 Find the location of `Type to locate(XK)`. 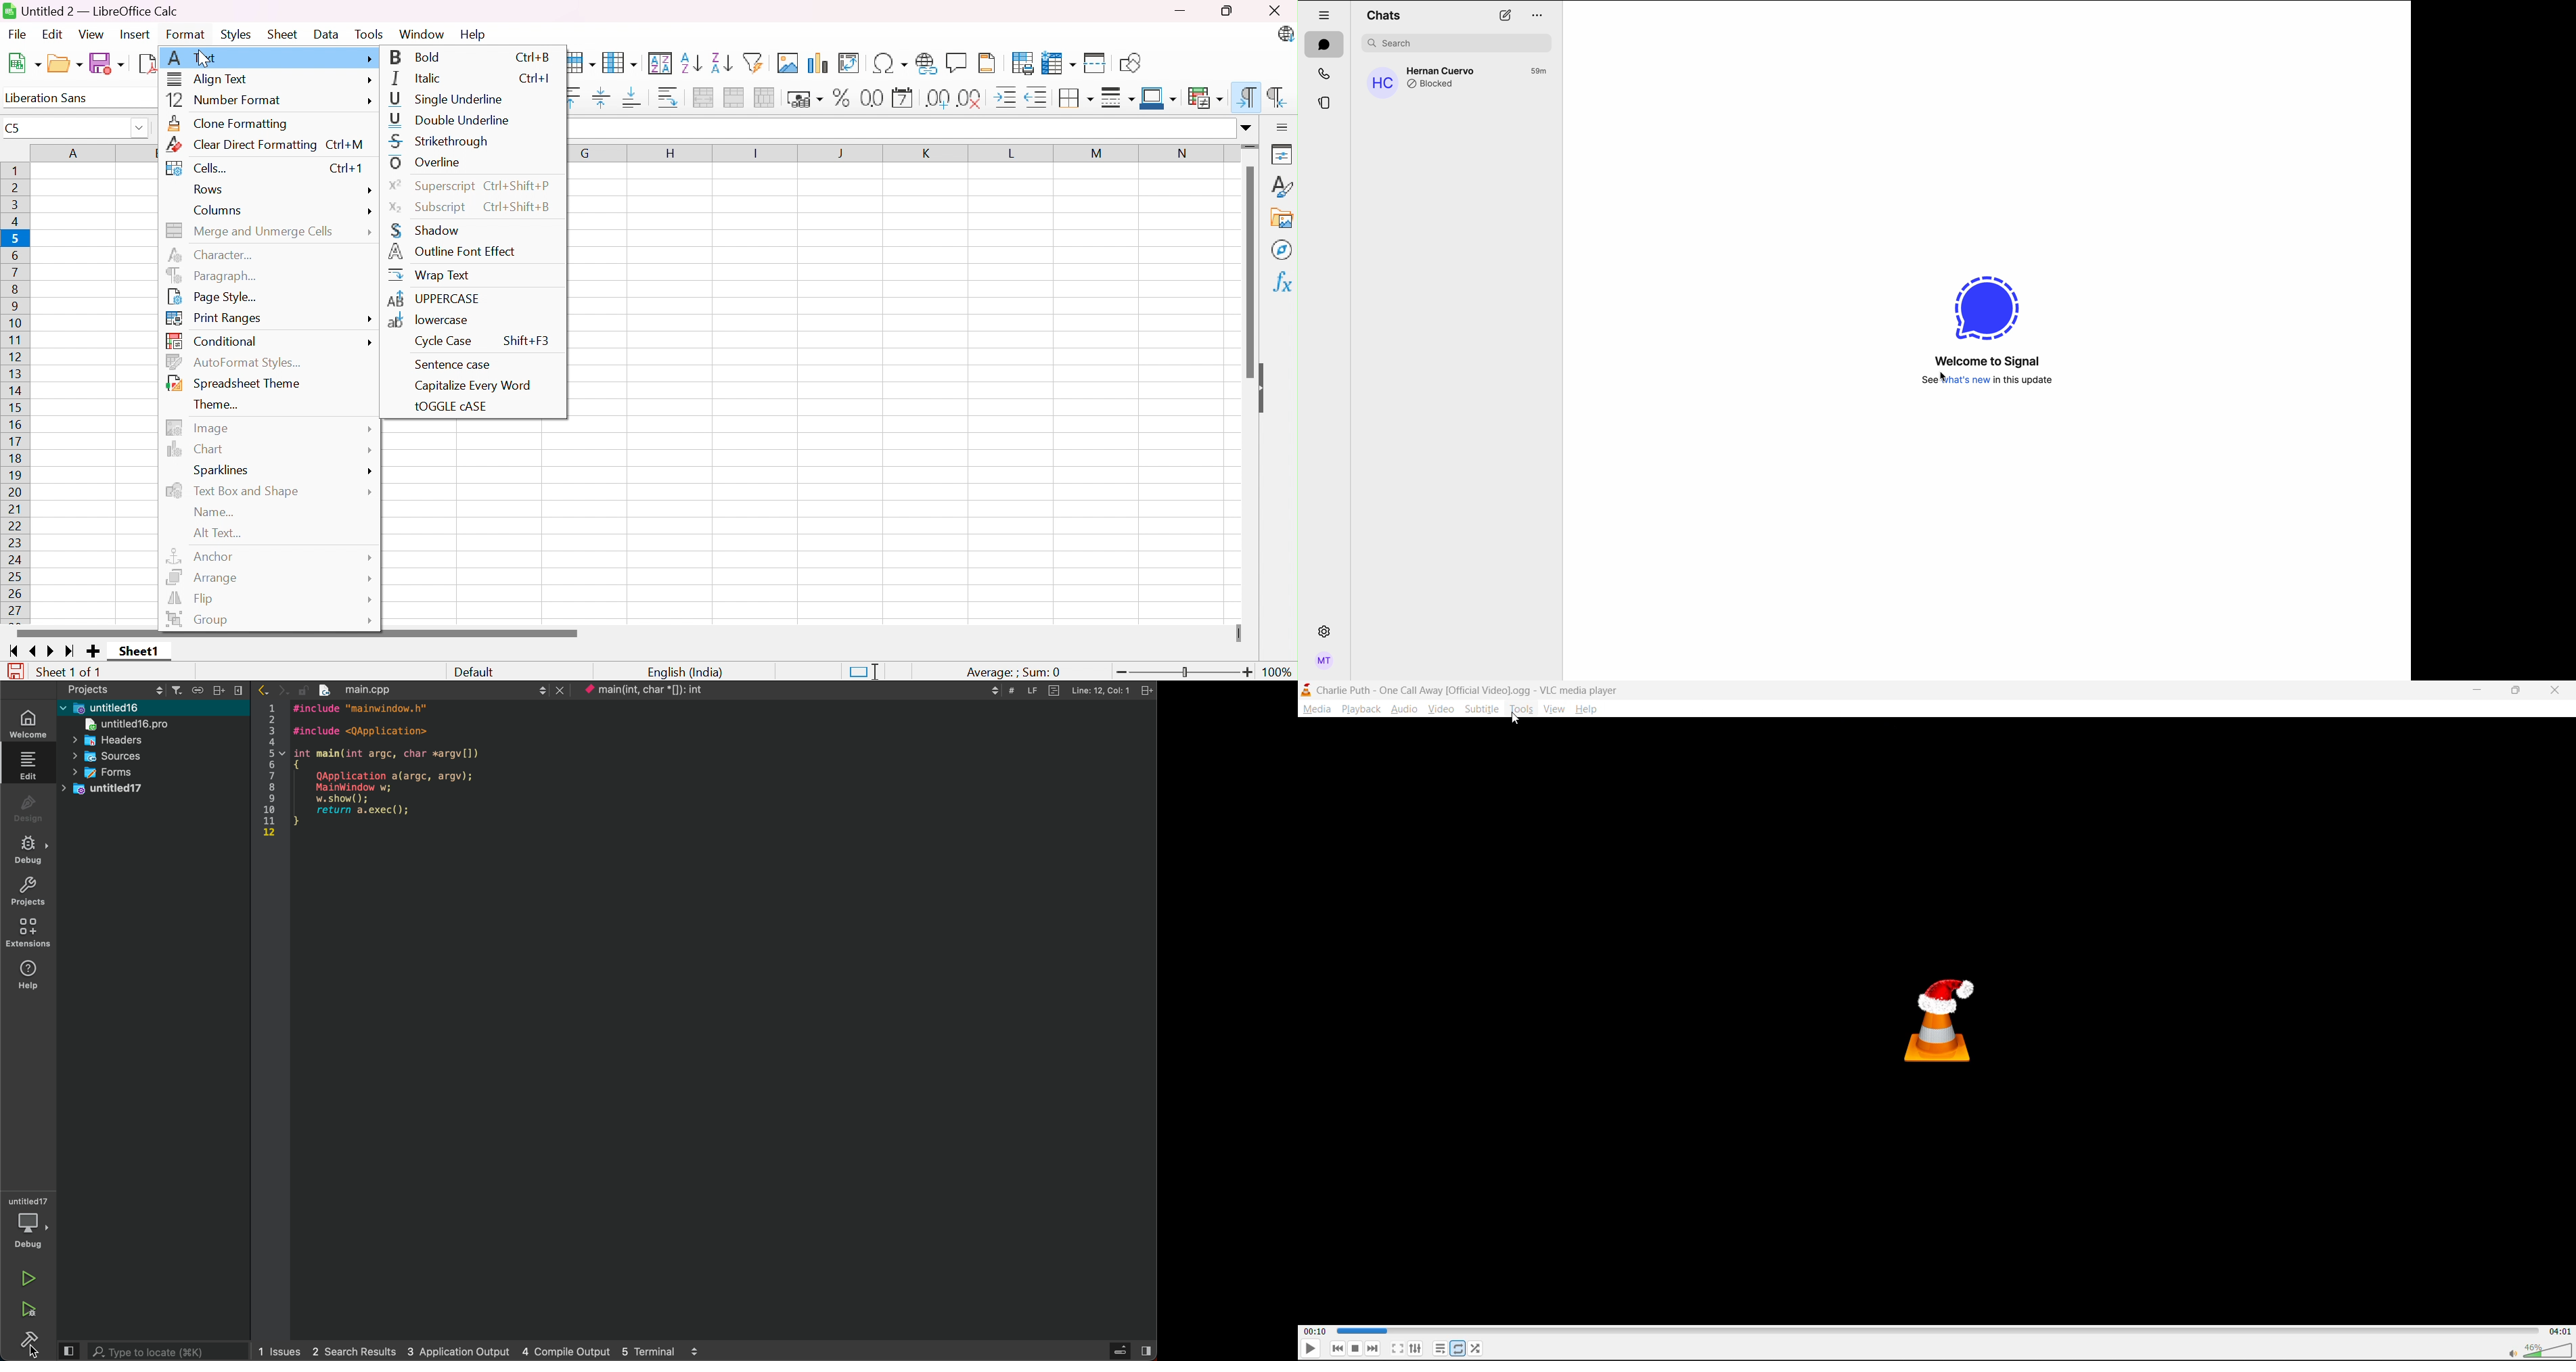

Type to locate(XK) is located at coordinates (169, 1351).